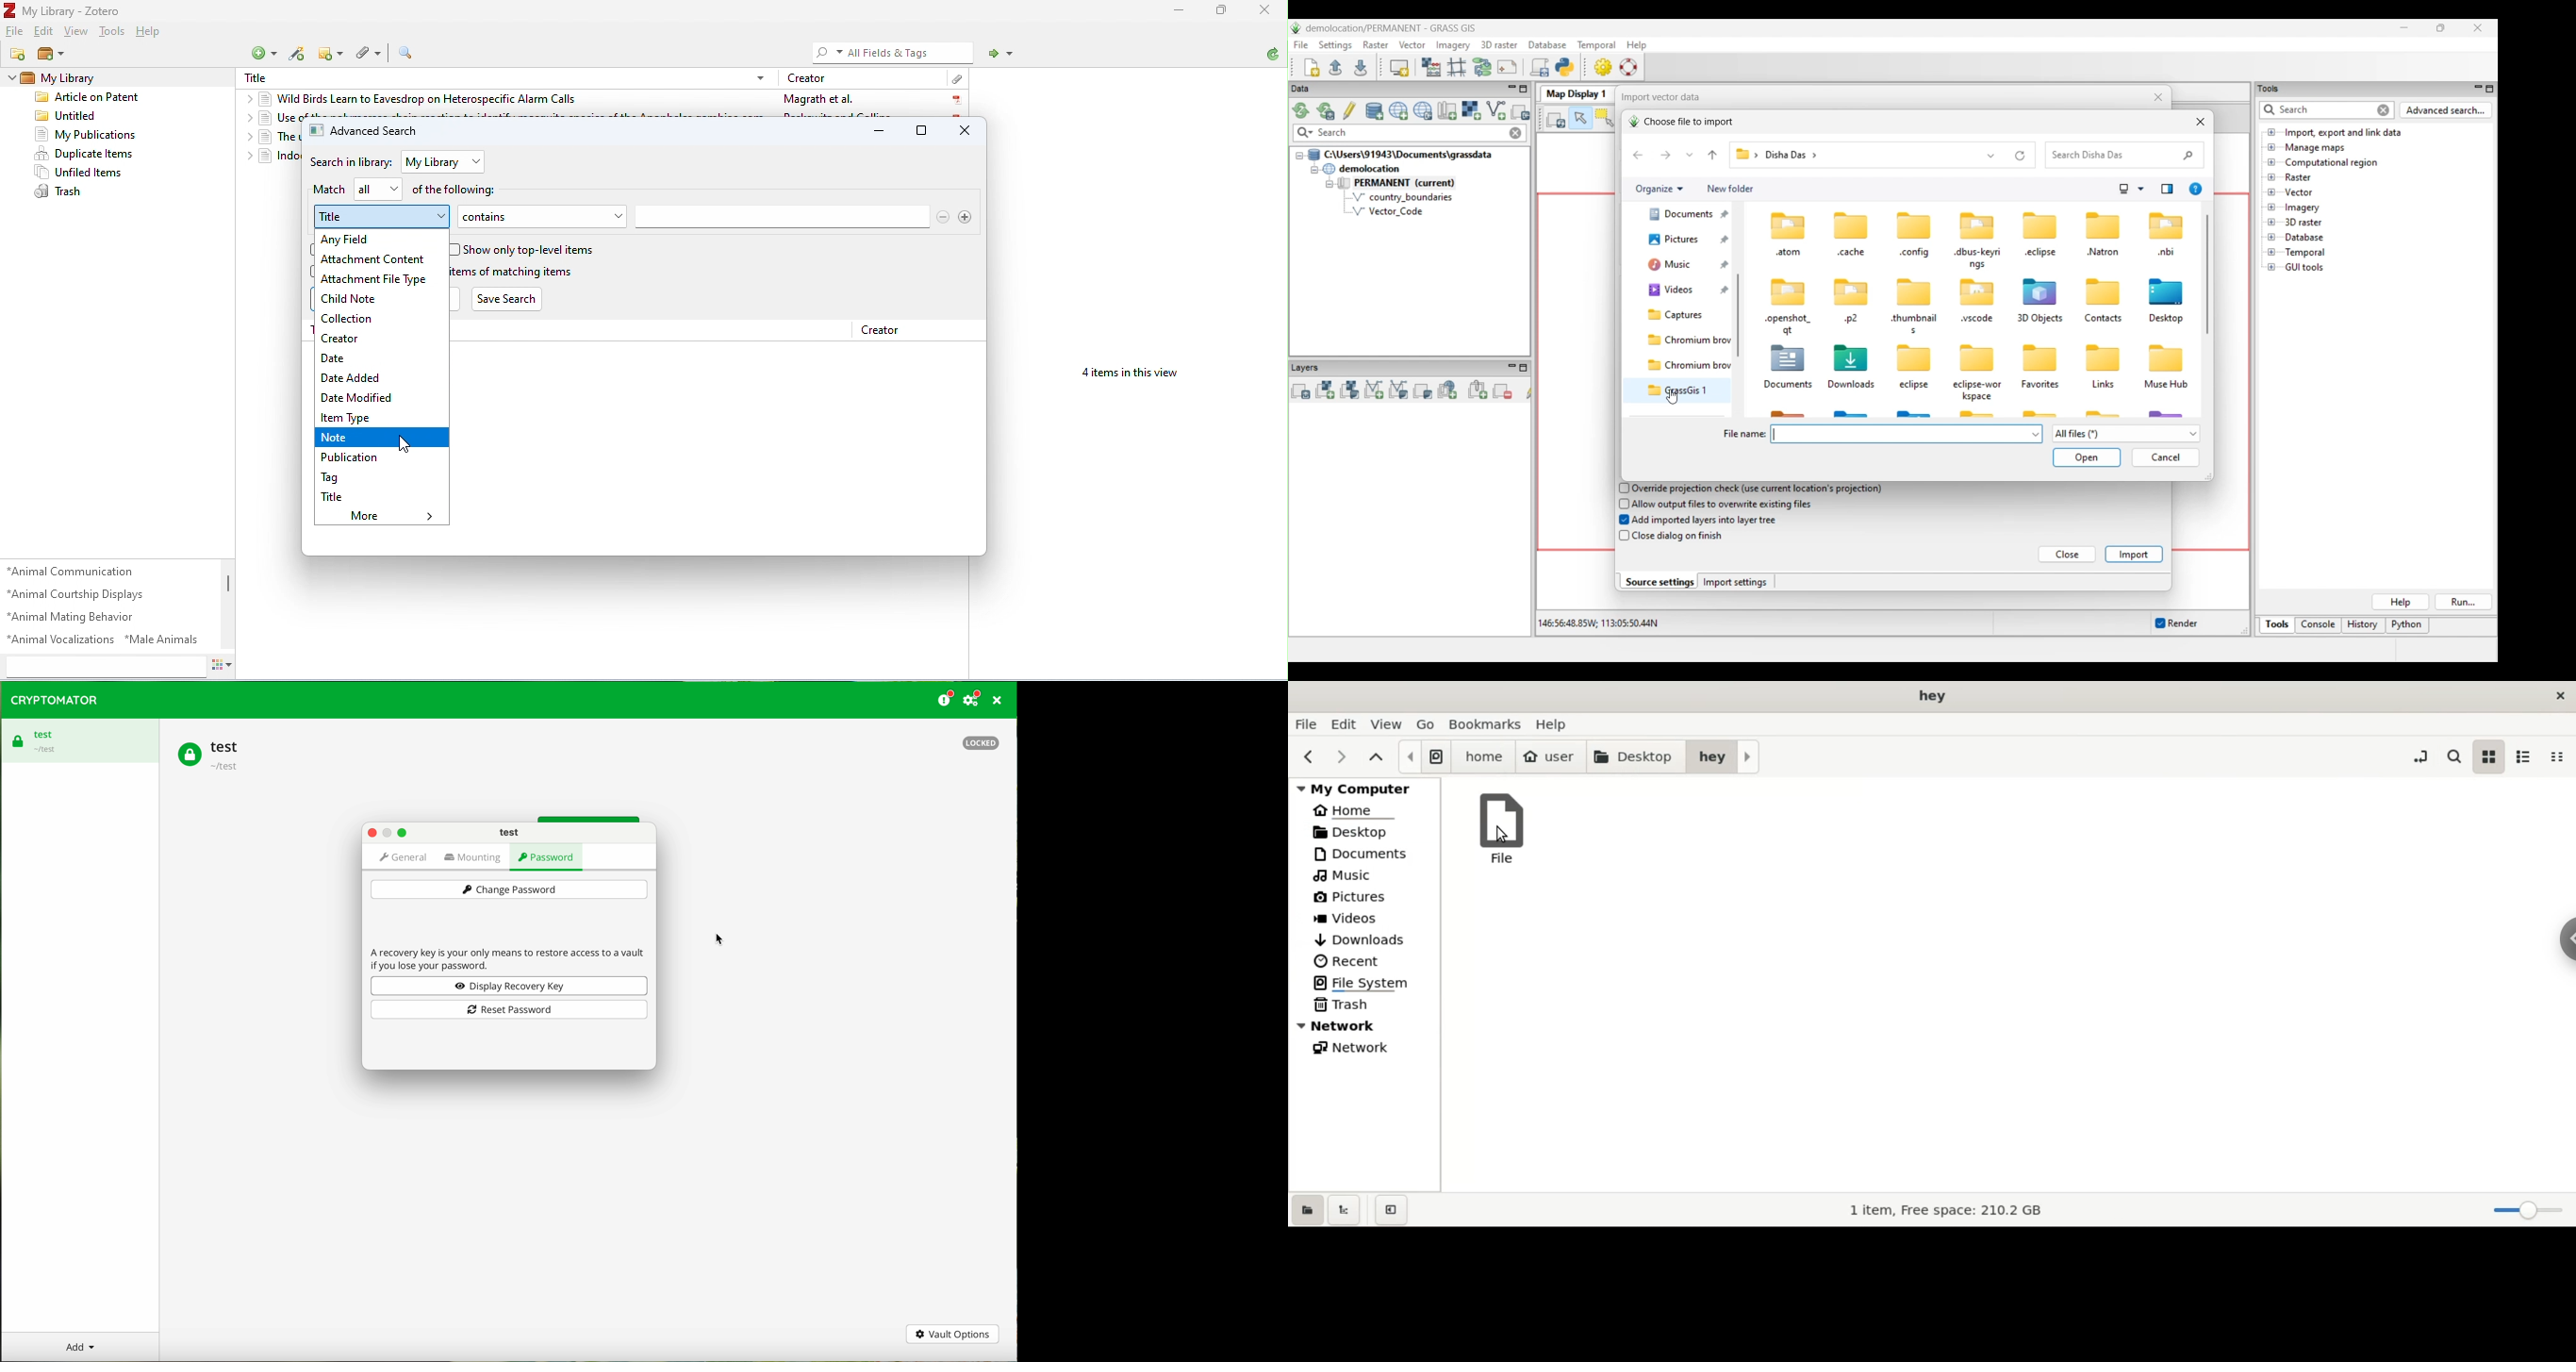  Describe the element at coordinates (441, 217) in the screenshot. I see `drop-down` at that location.